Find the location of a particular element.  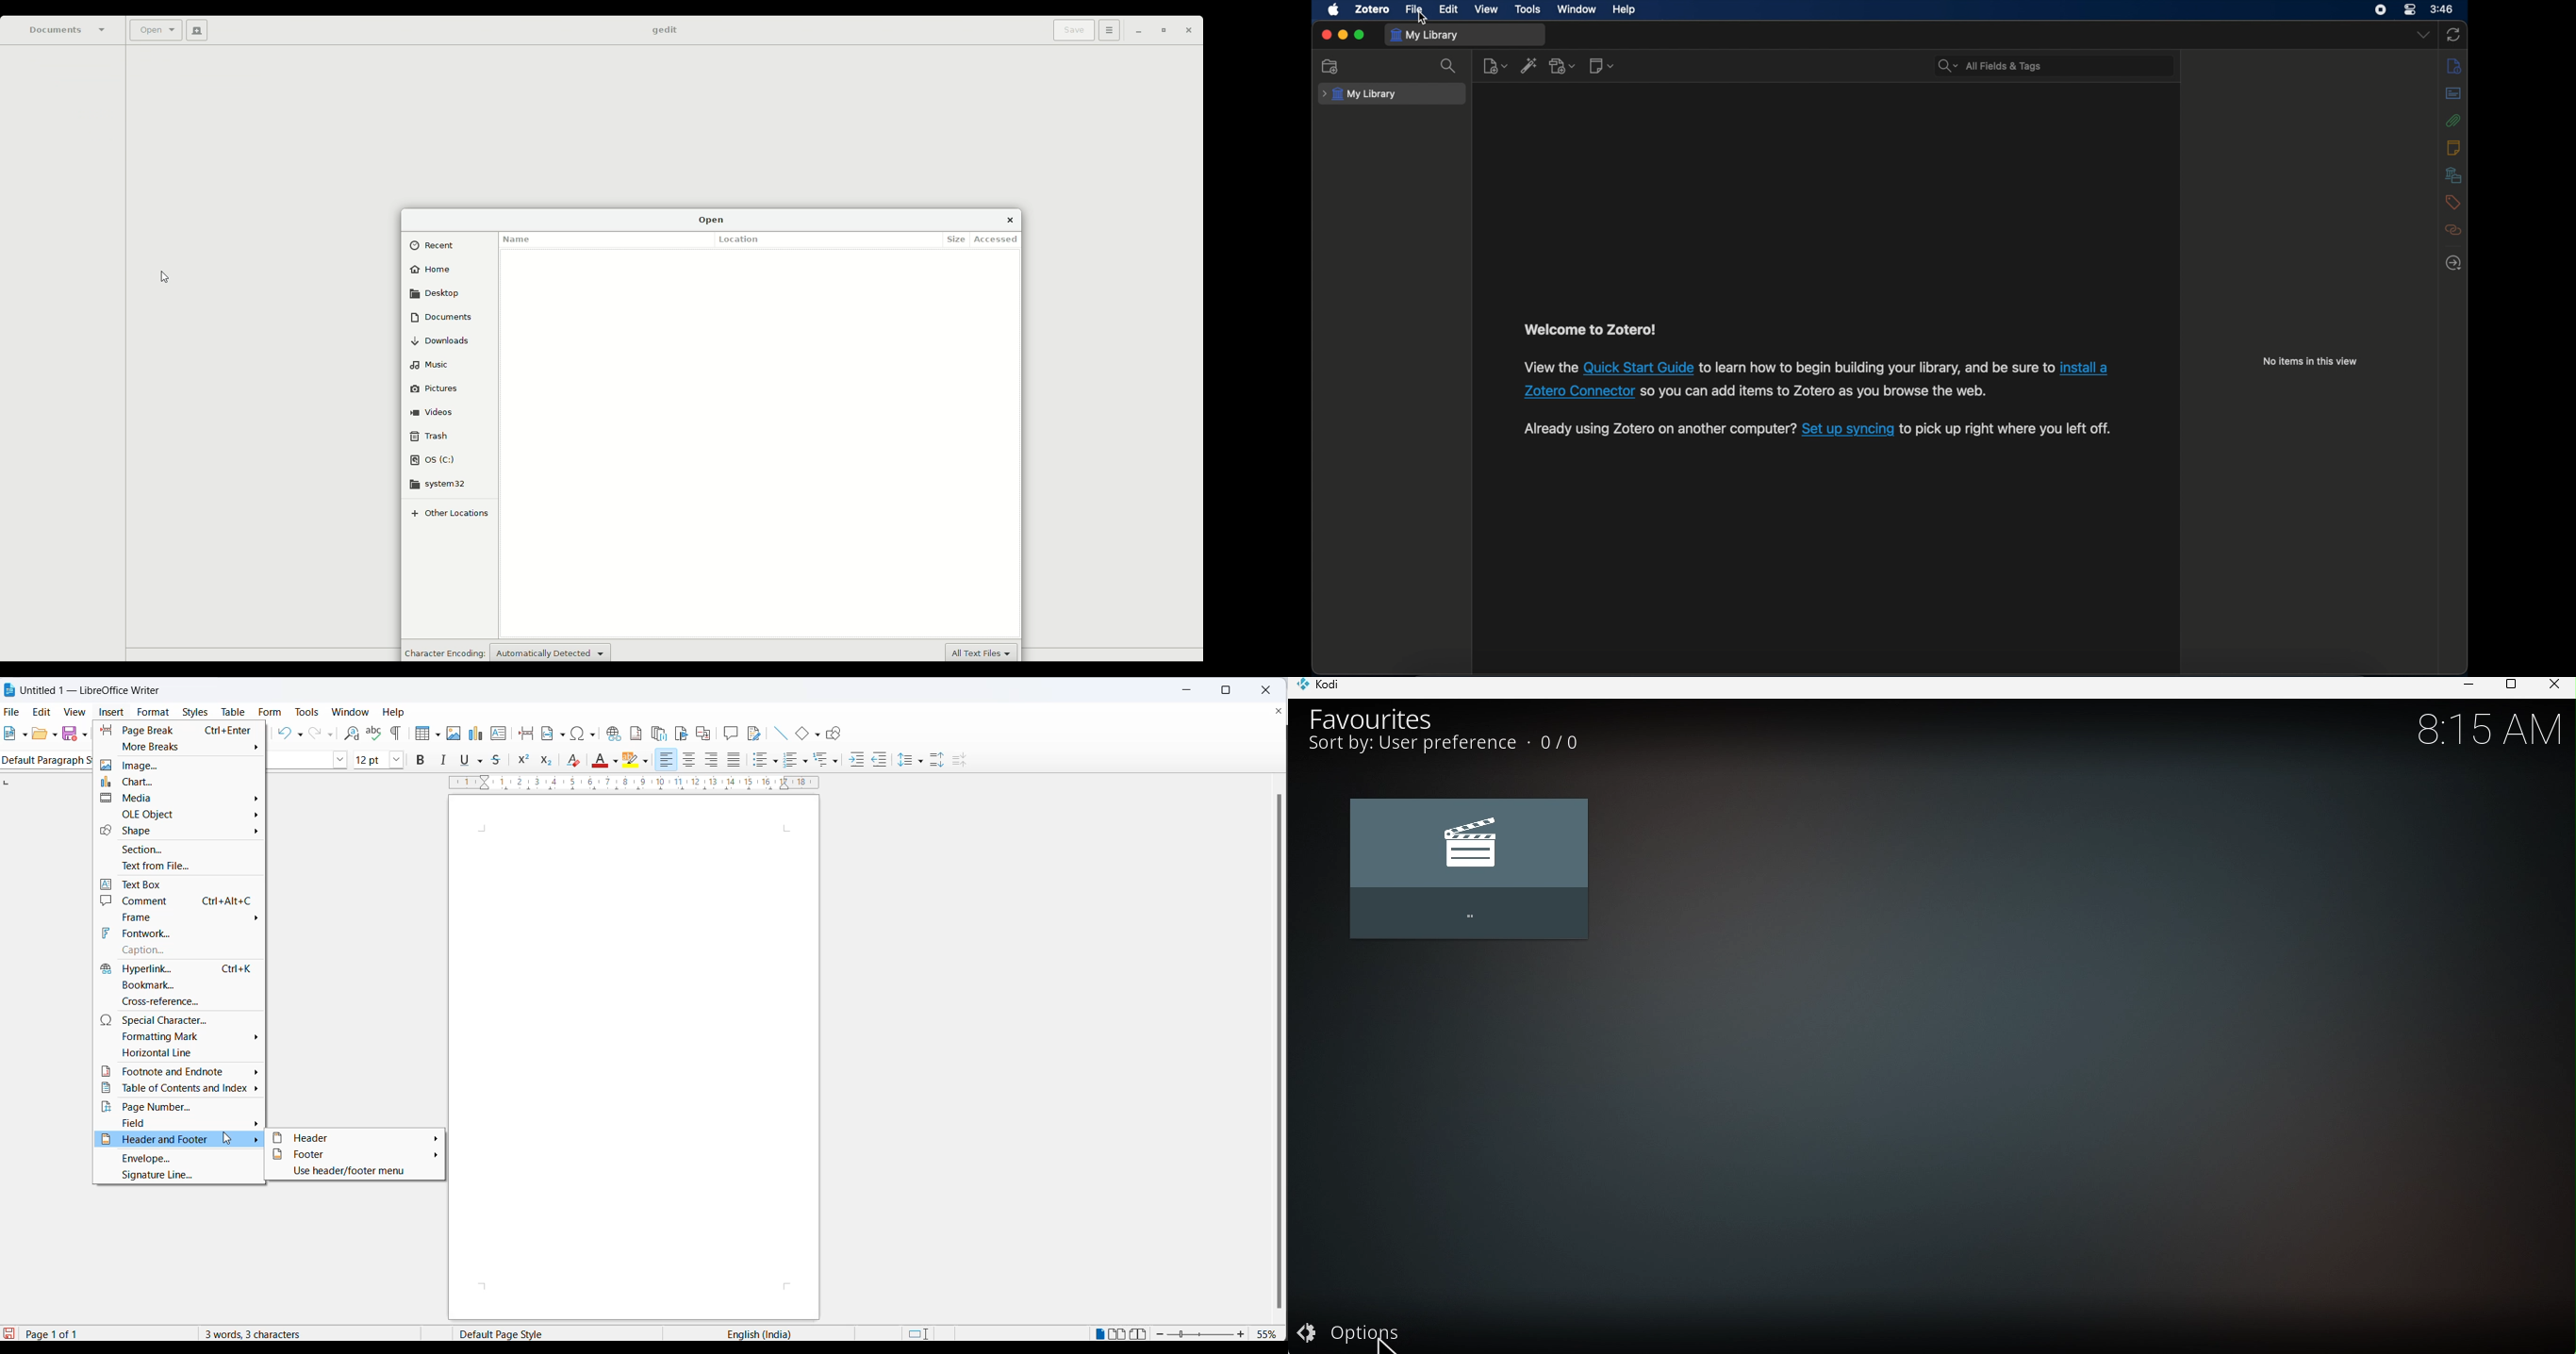

installation instruction is located at coordinates (1816, 379).